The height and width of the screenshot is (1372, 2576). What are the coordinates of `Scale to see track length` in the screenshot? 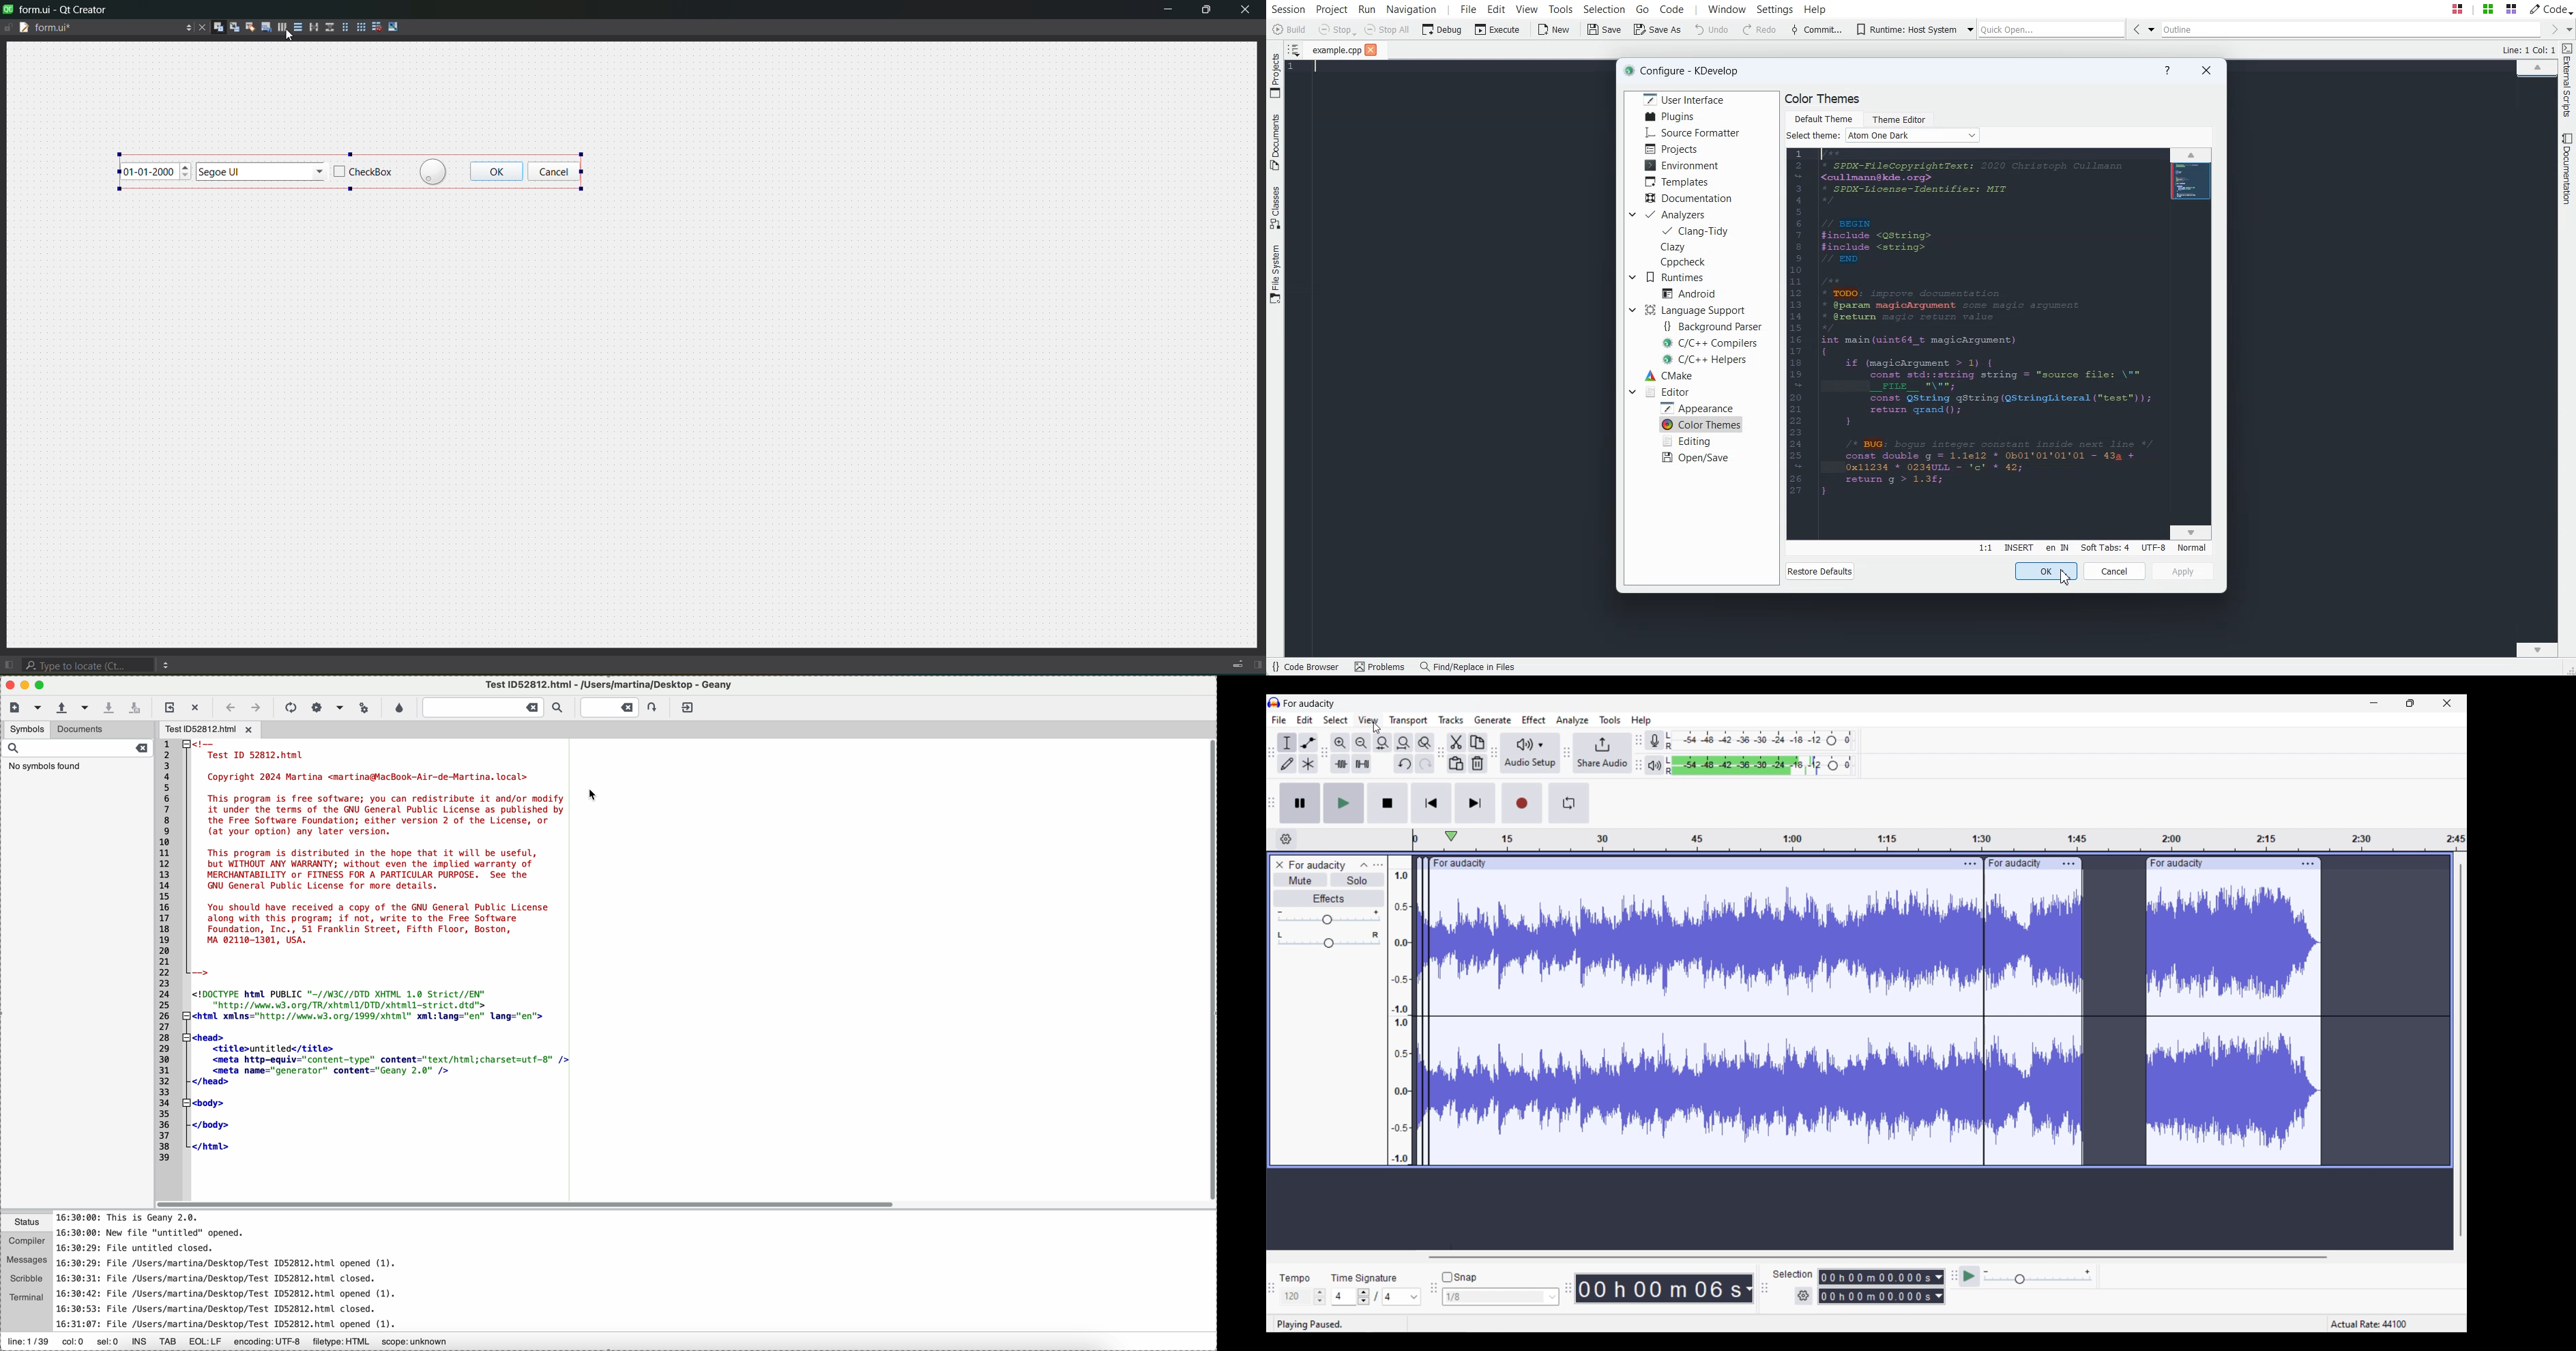 It's located at (1938, 839).